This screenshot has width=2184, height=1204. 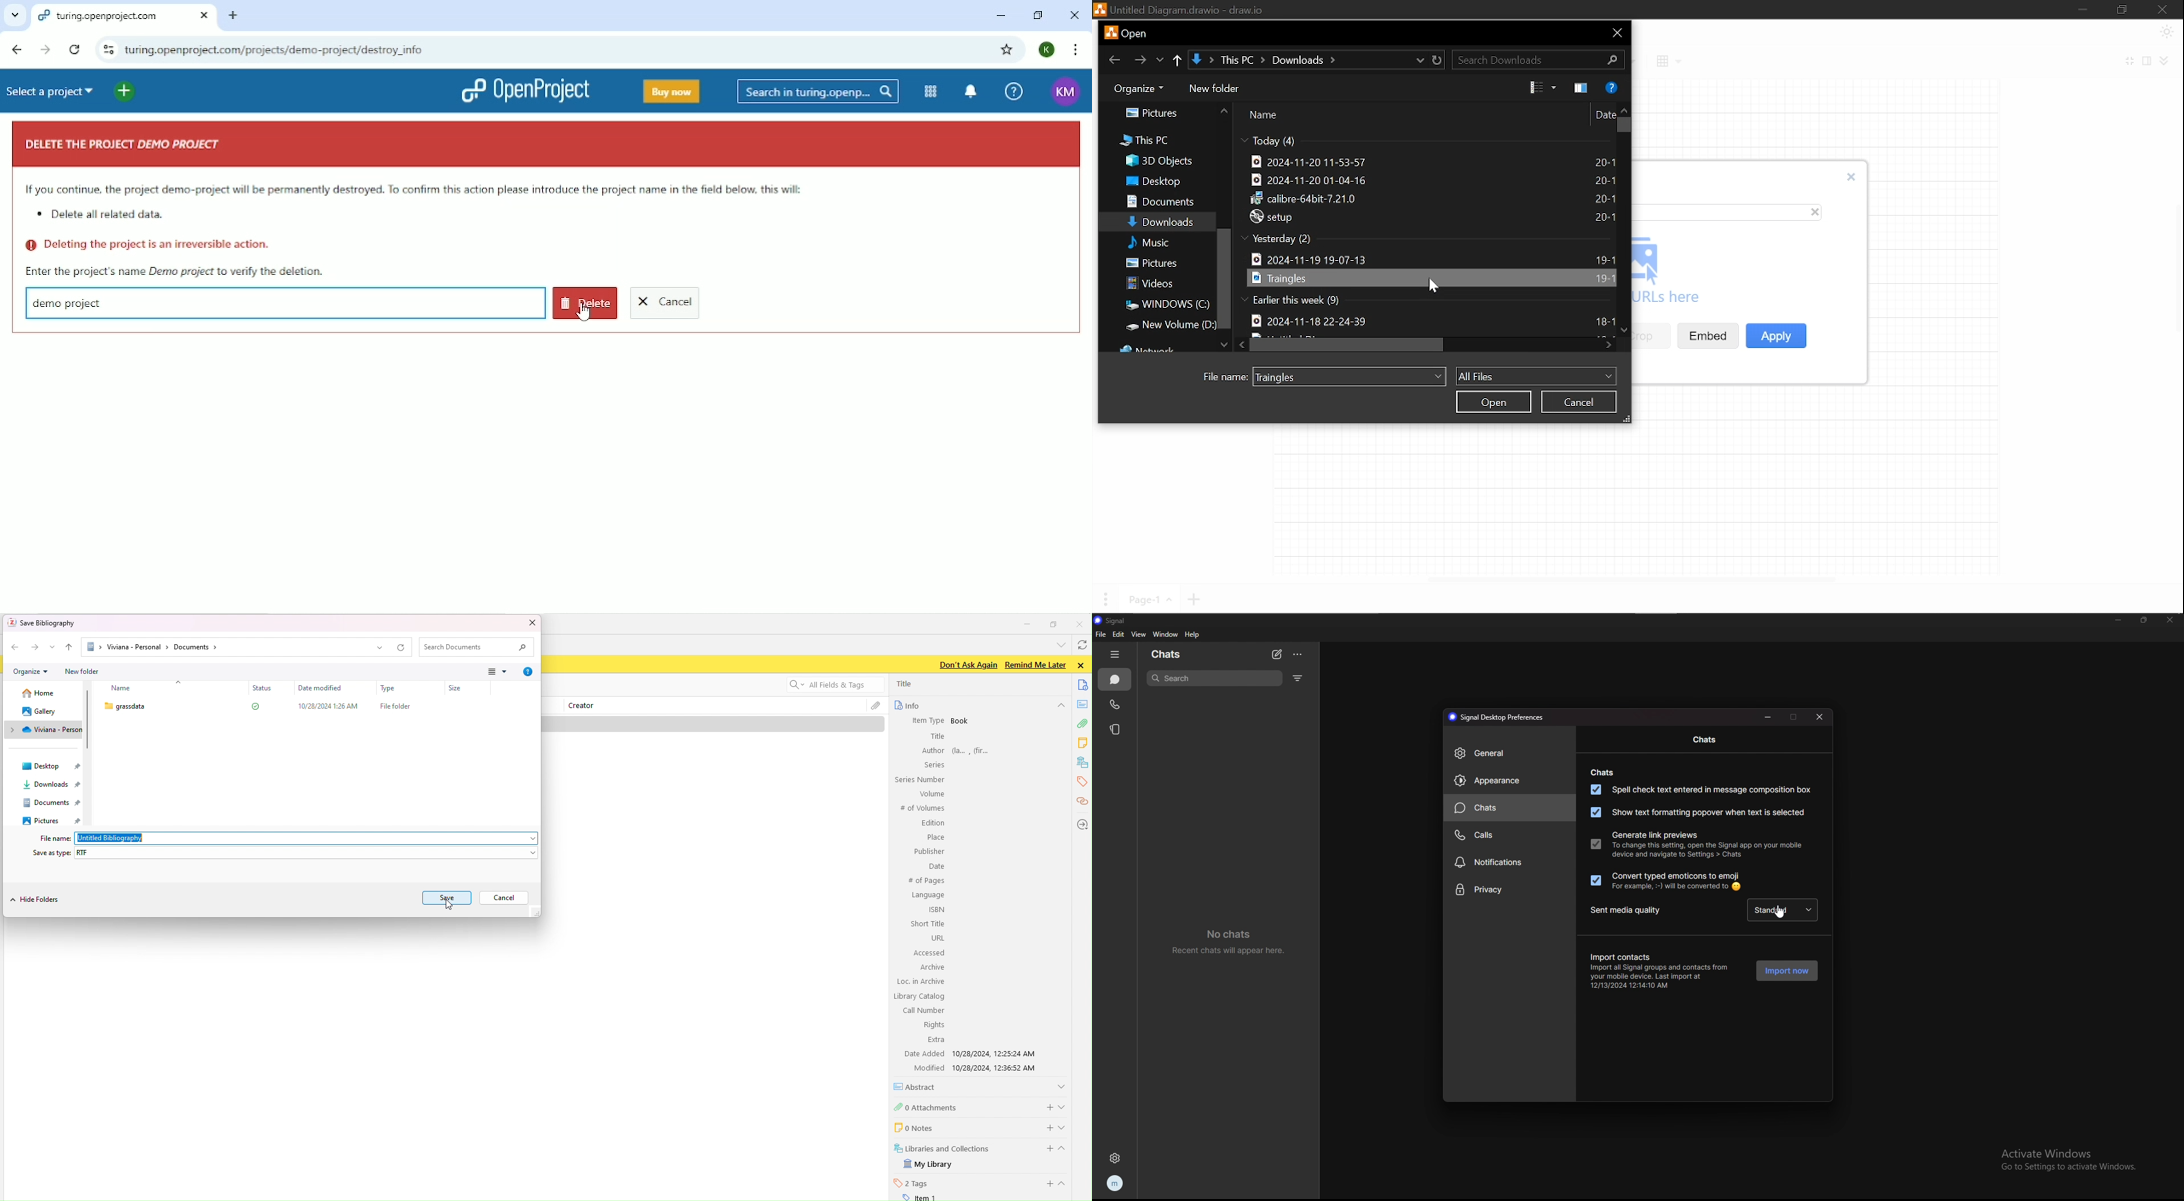 I want to click on Downloads, so click(x=52, y=785).